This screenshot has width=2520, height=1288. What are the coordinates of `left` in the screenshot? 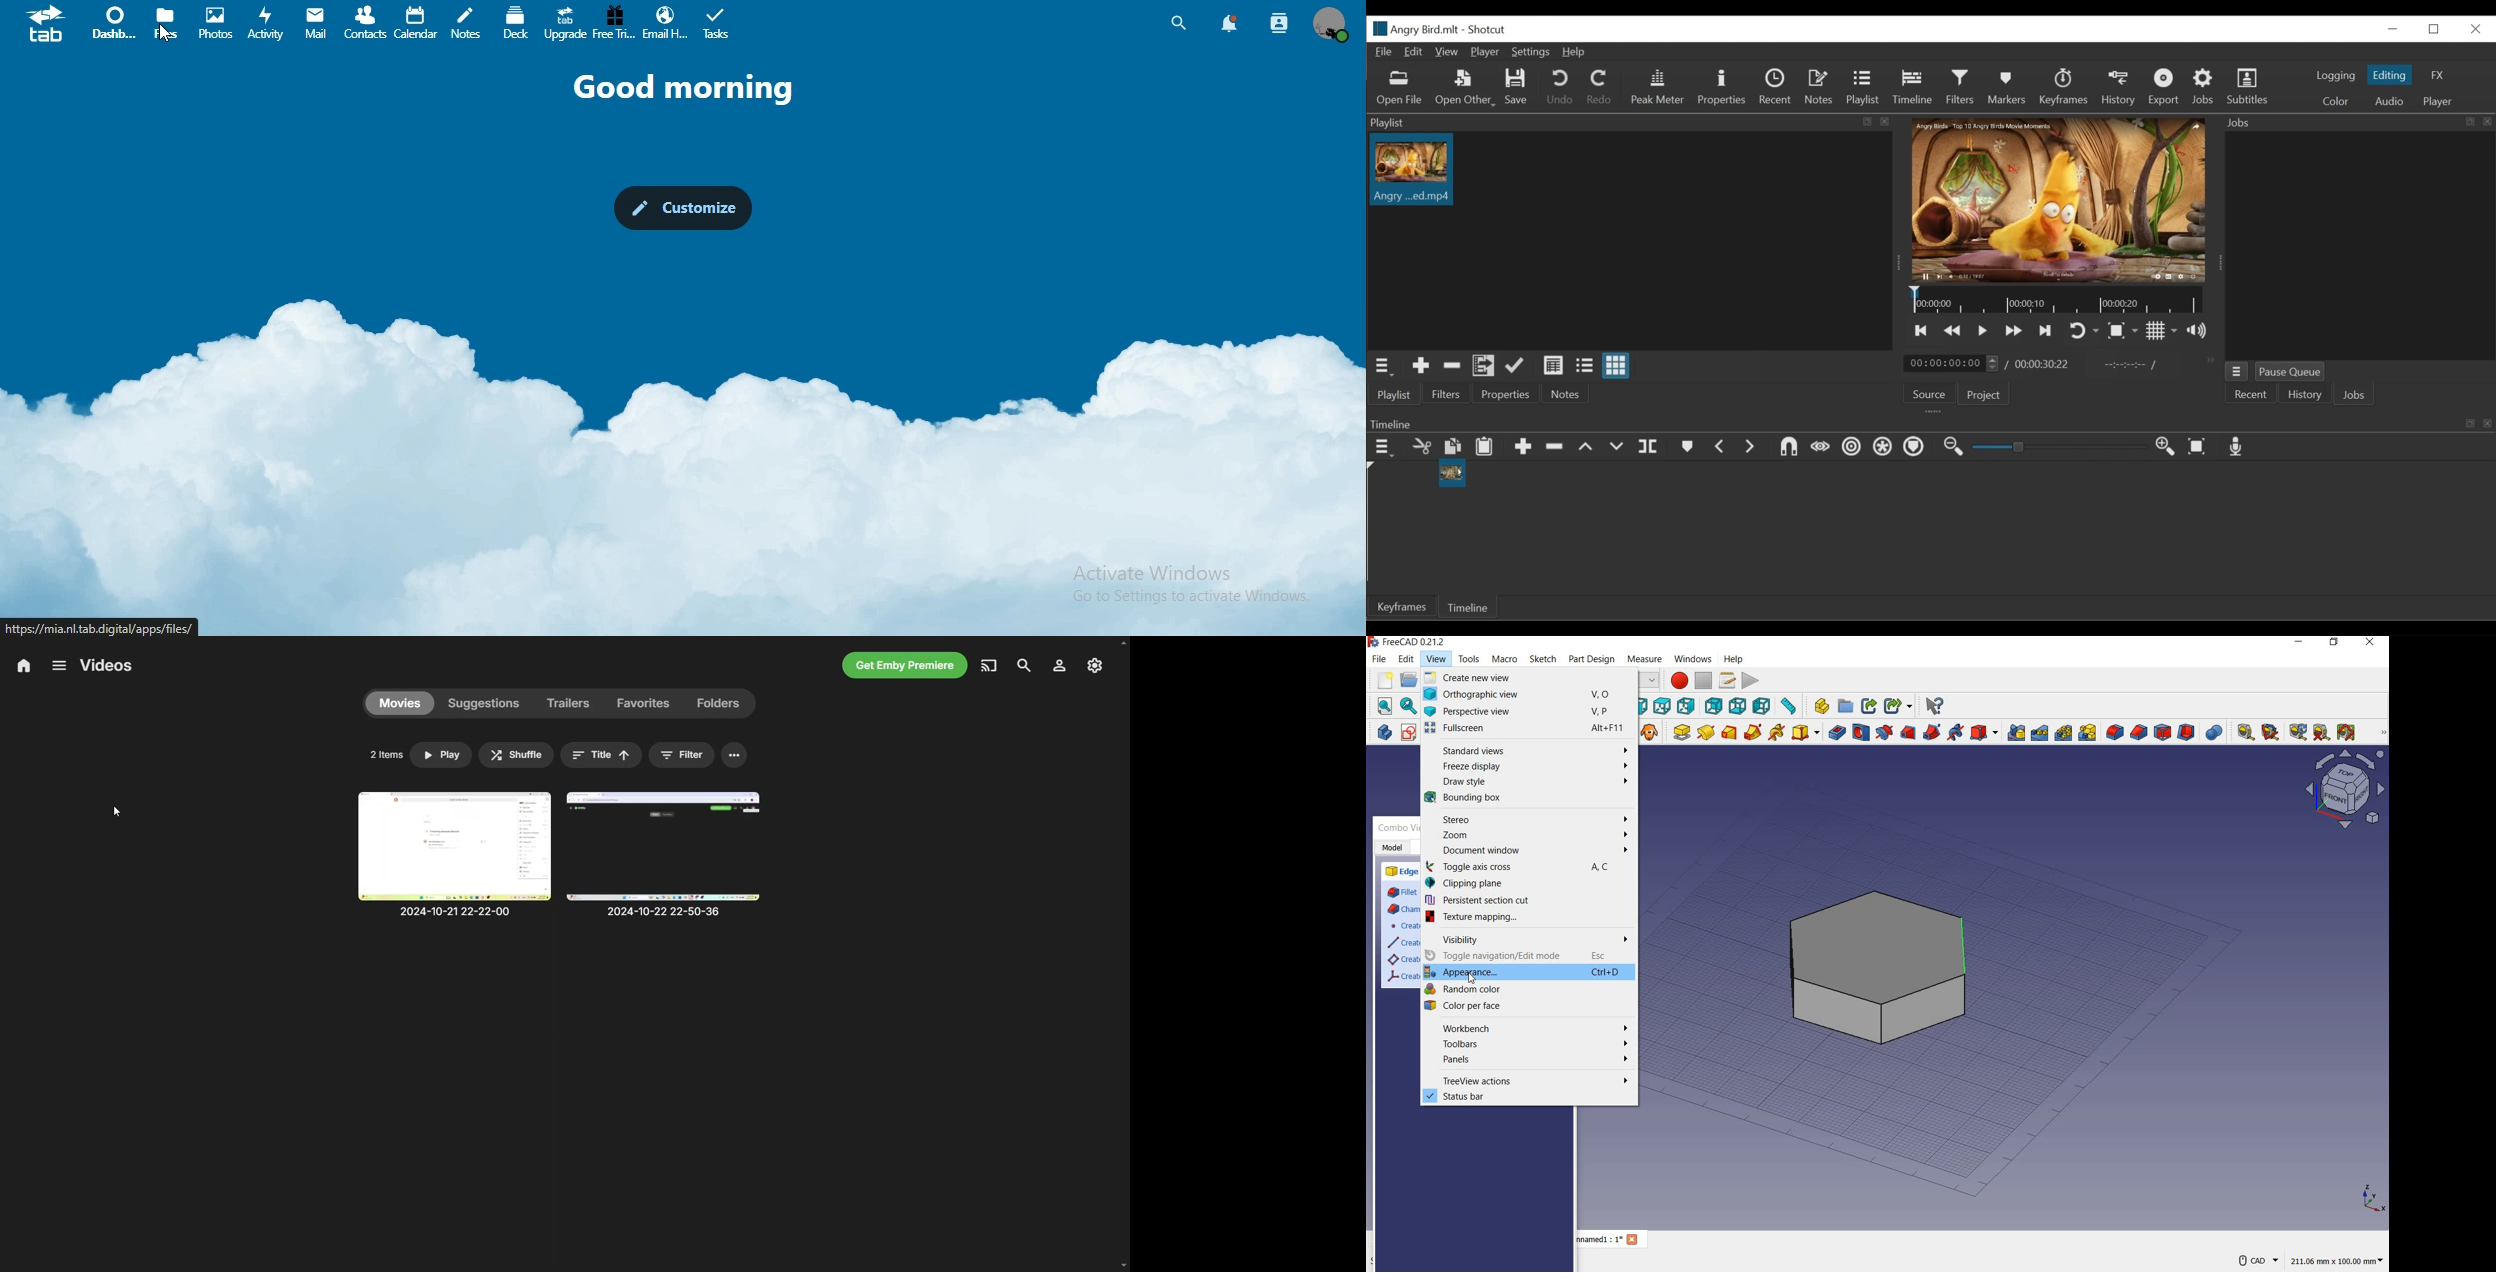 It's located at (1763, 706).